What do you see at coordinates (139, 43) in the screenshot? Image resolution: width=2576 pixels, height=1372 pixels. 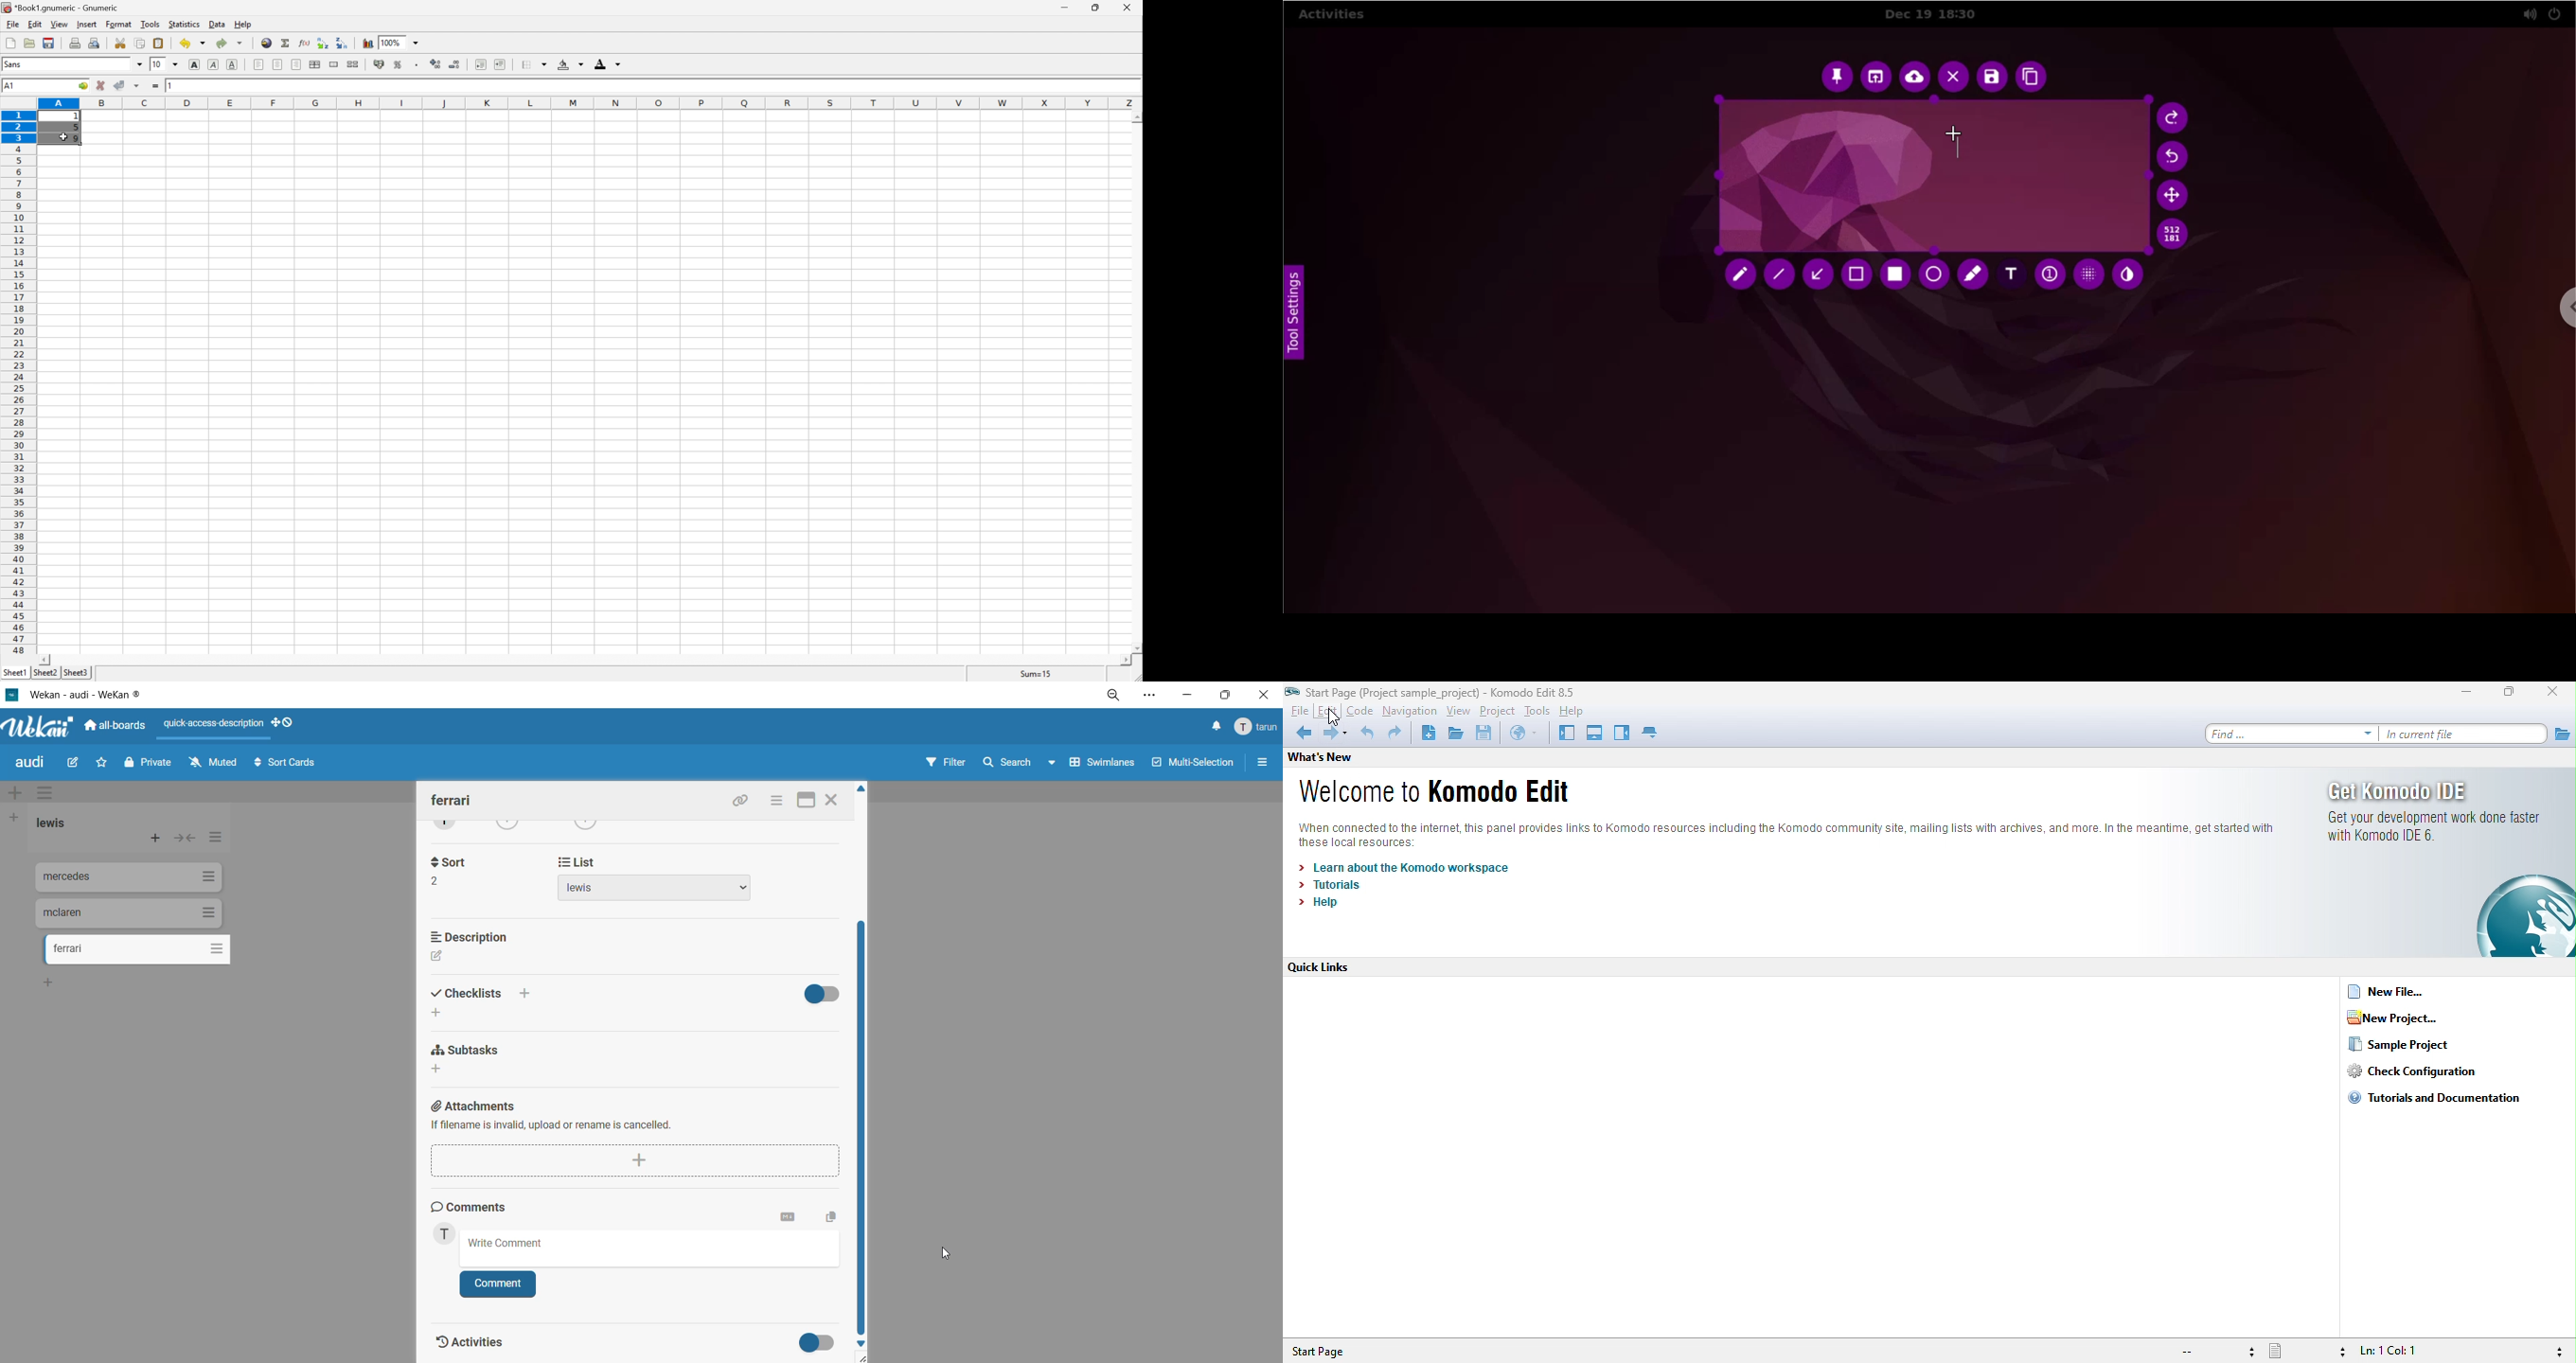 I see `copy` at bounding box center [139, 43].